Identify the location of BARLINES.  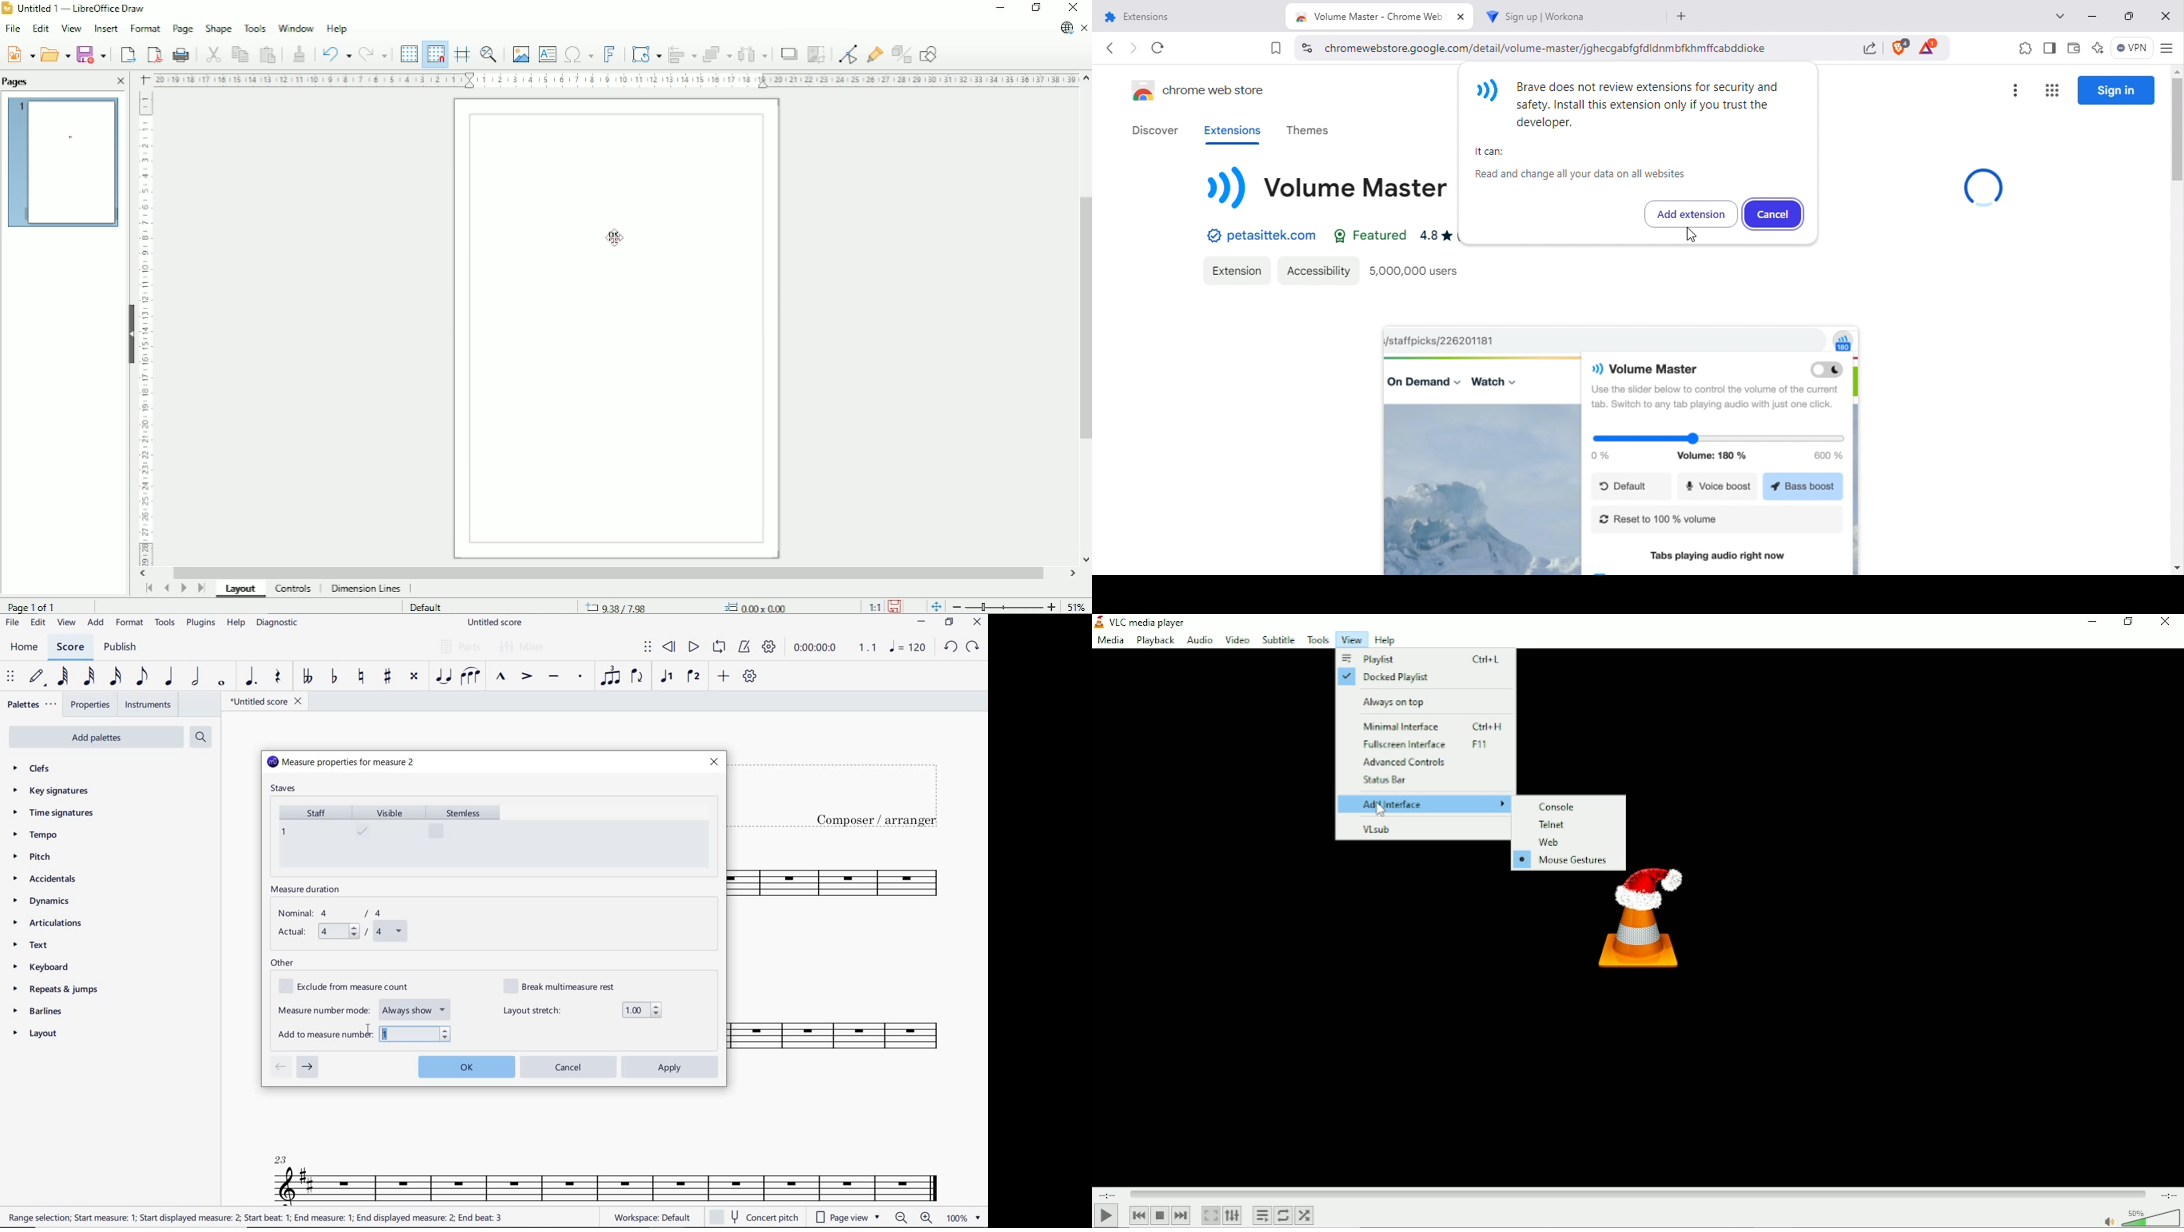
(42, 1013).